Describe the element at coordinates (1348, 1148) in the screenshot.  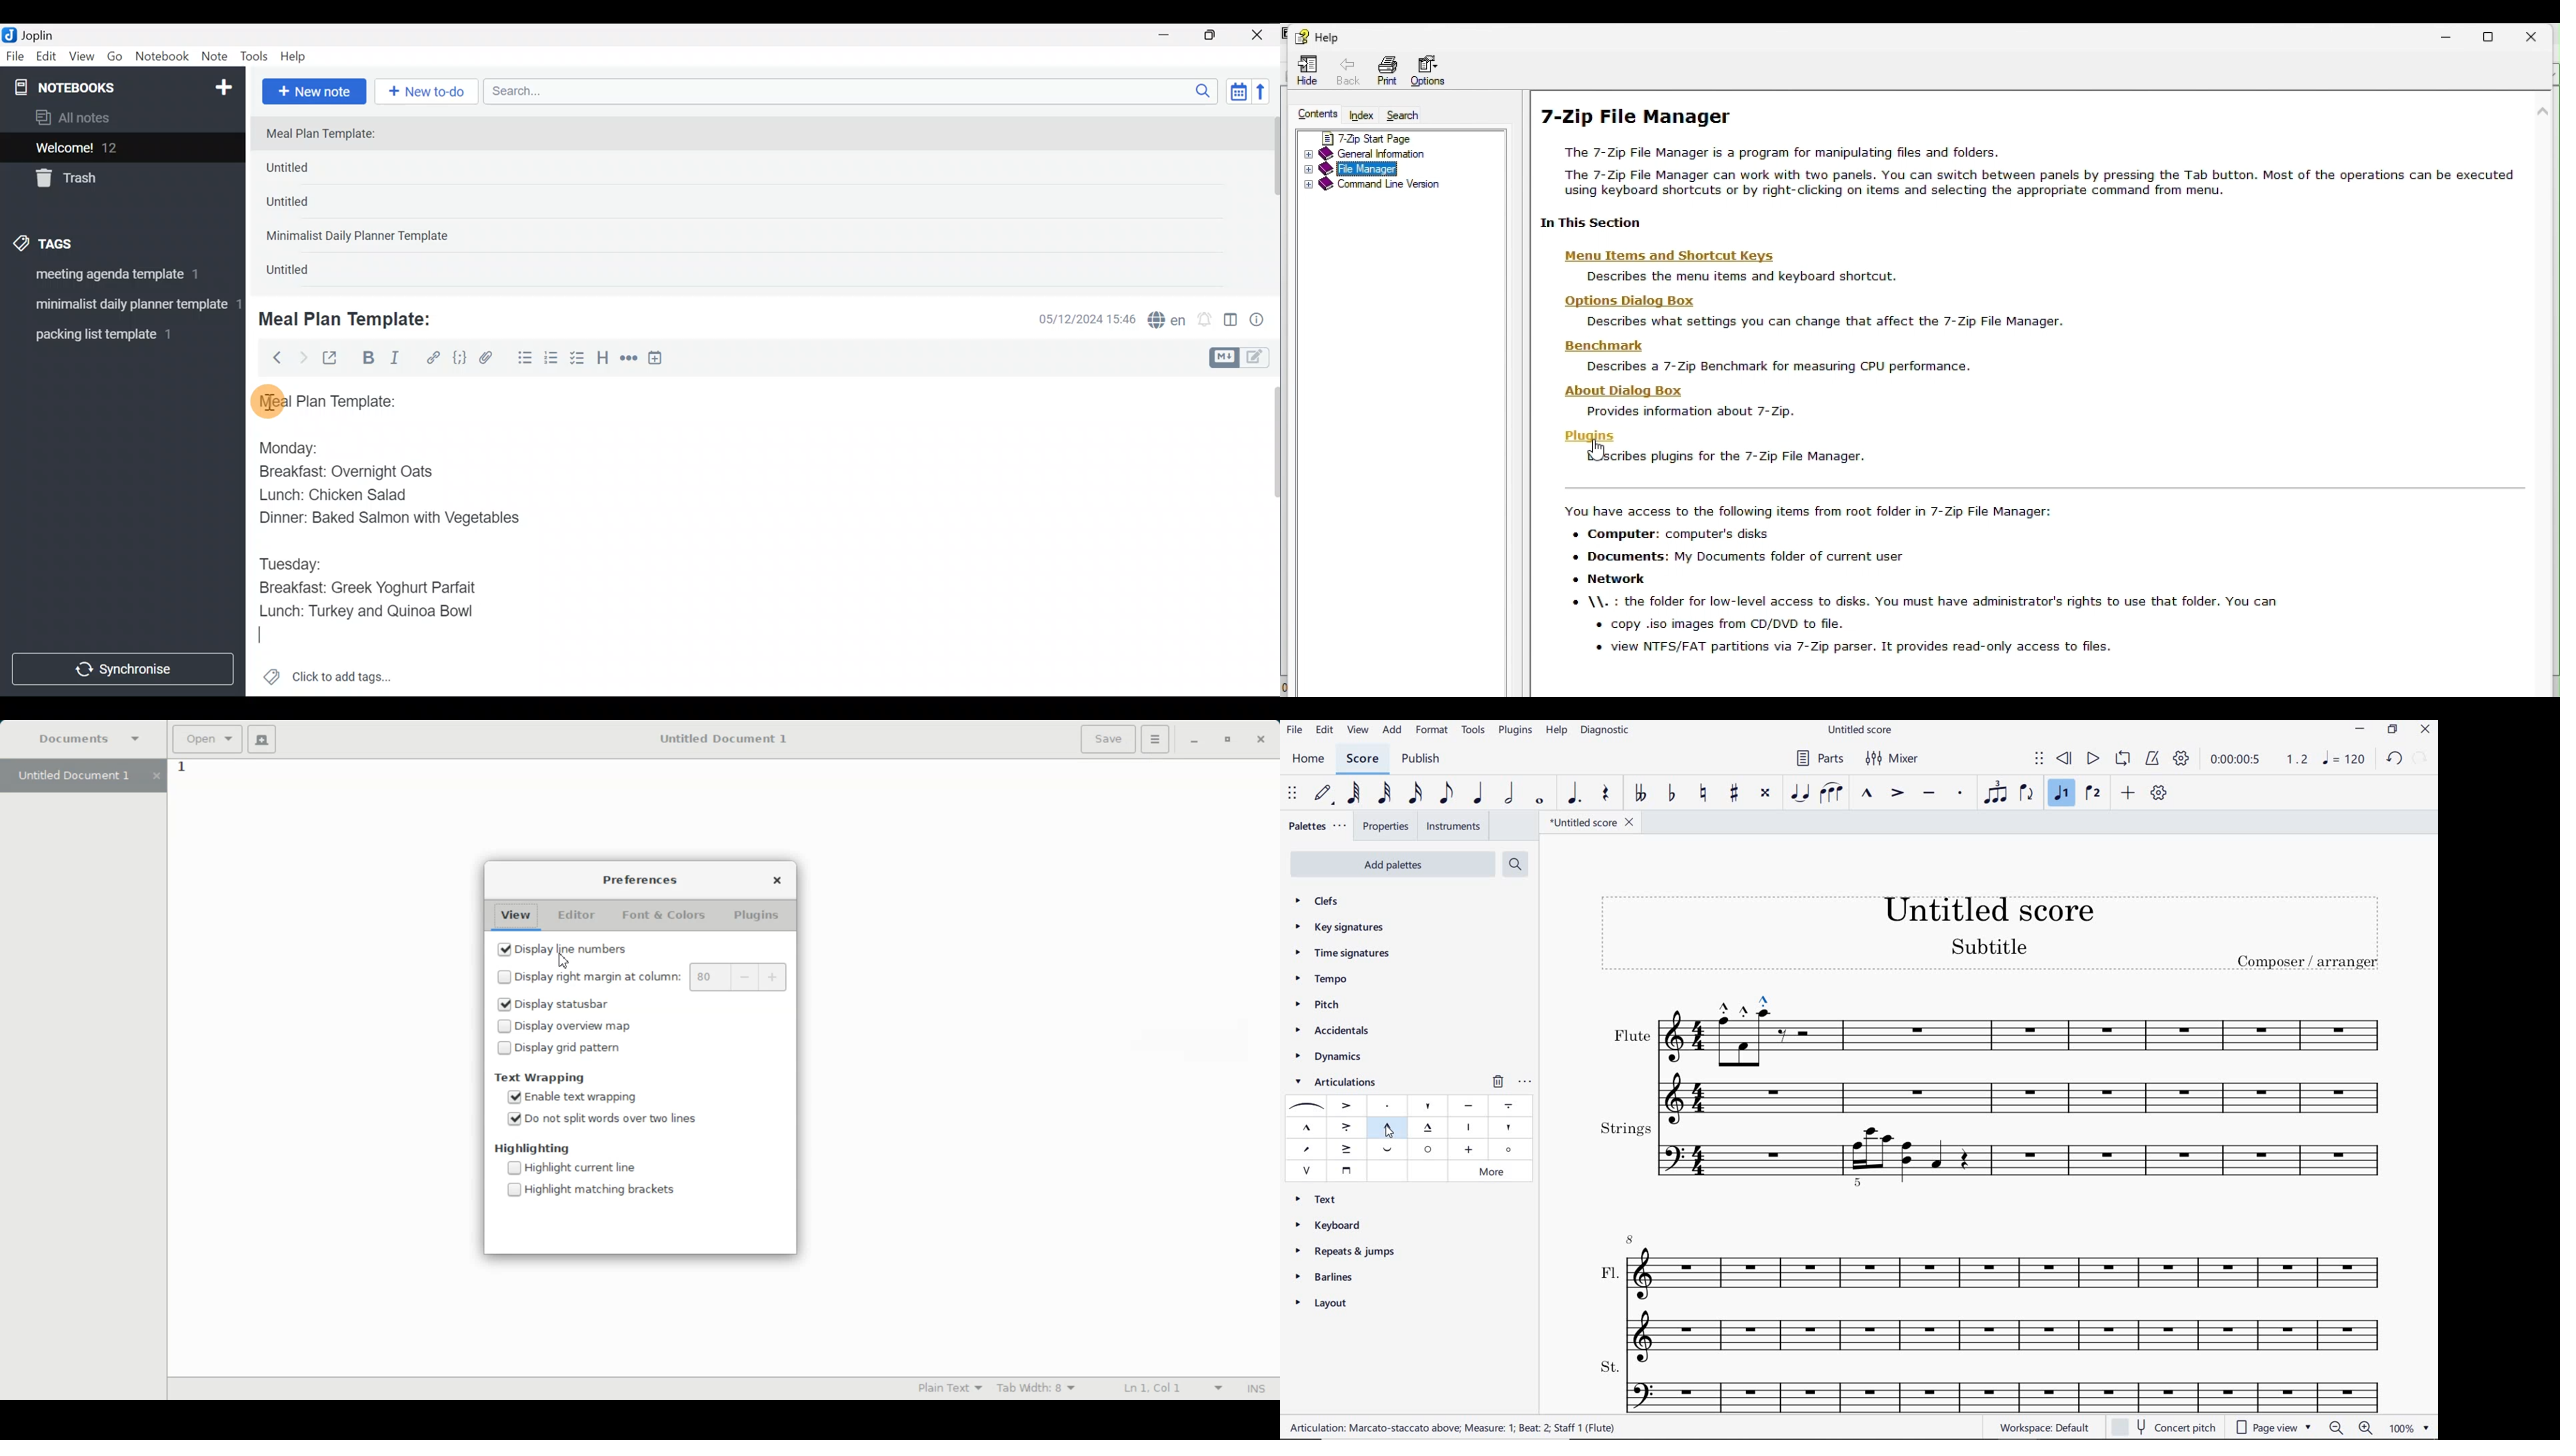
I see `TENUTO-ACCENT ABOVE` at that location.